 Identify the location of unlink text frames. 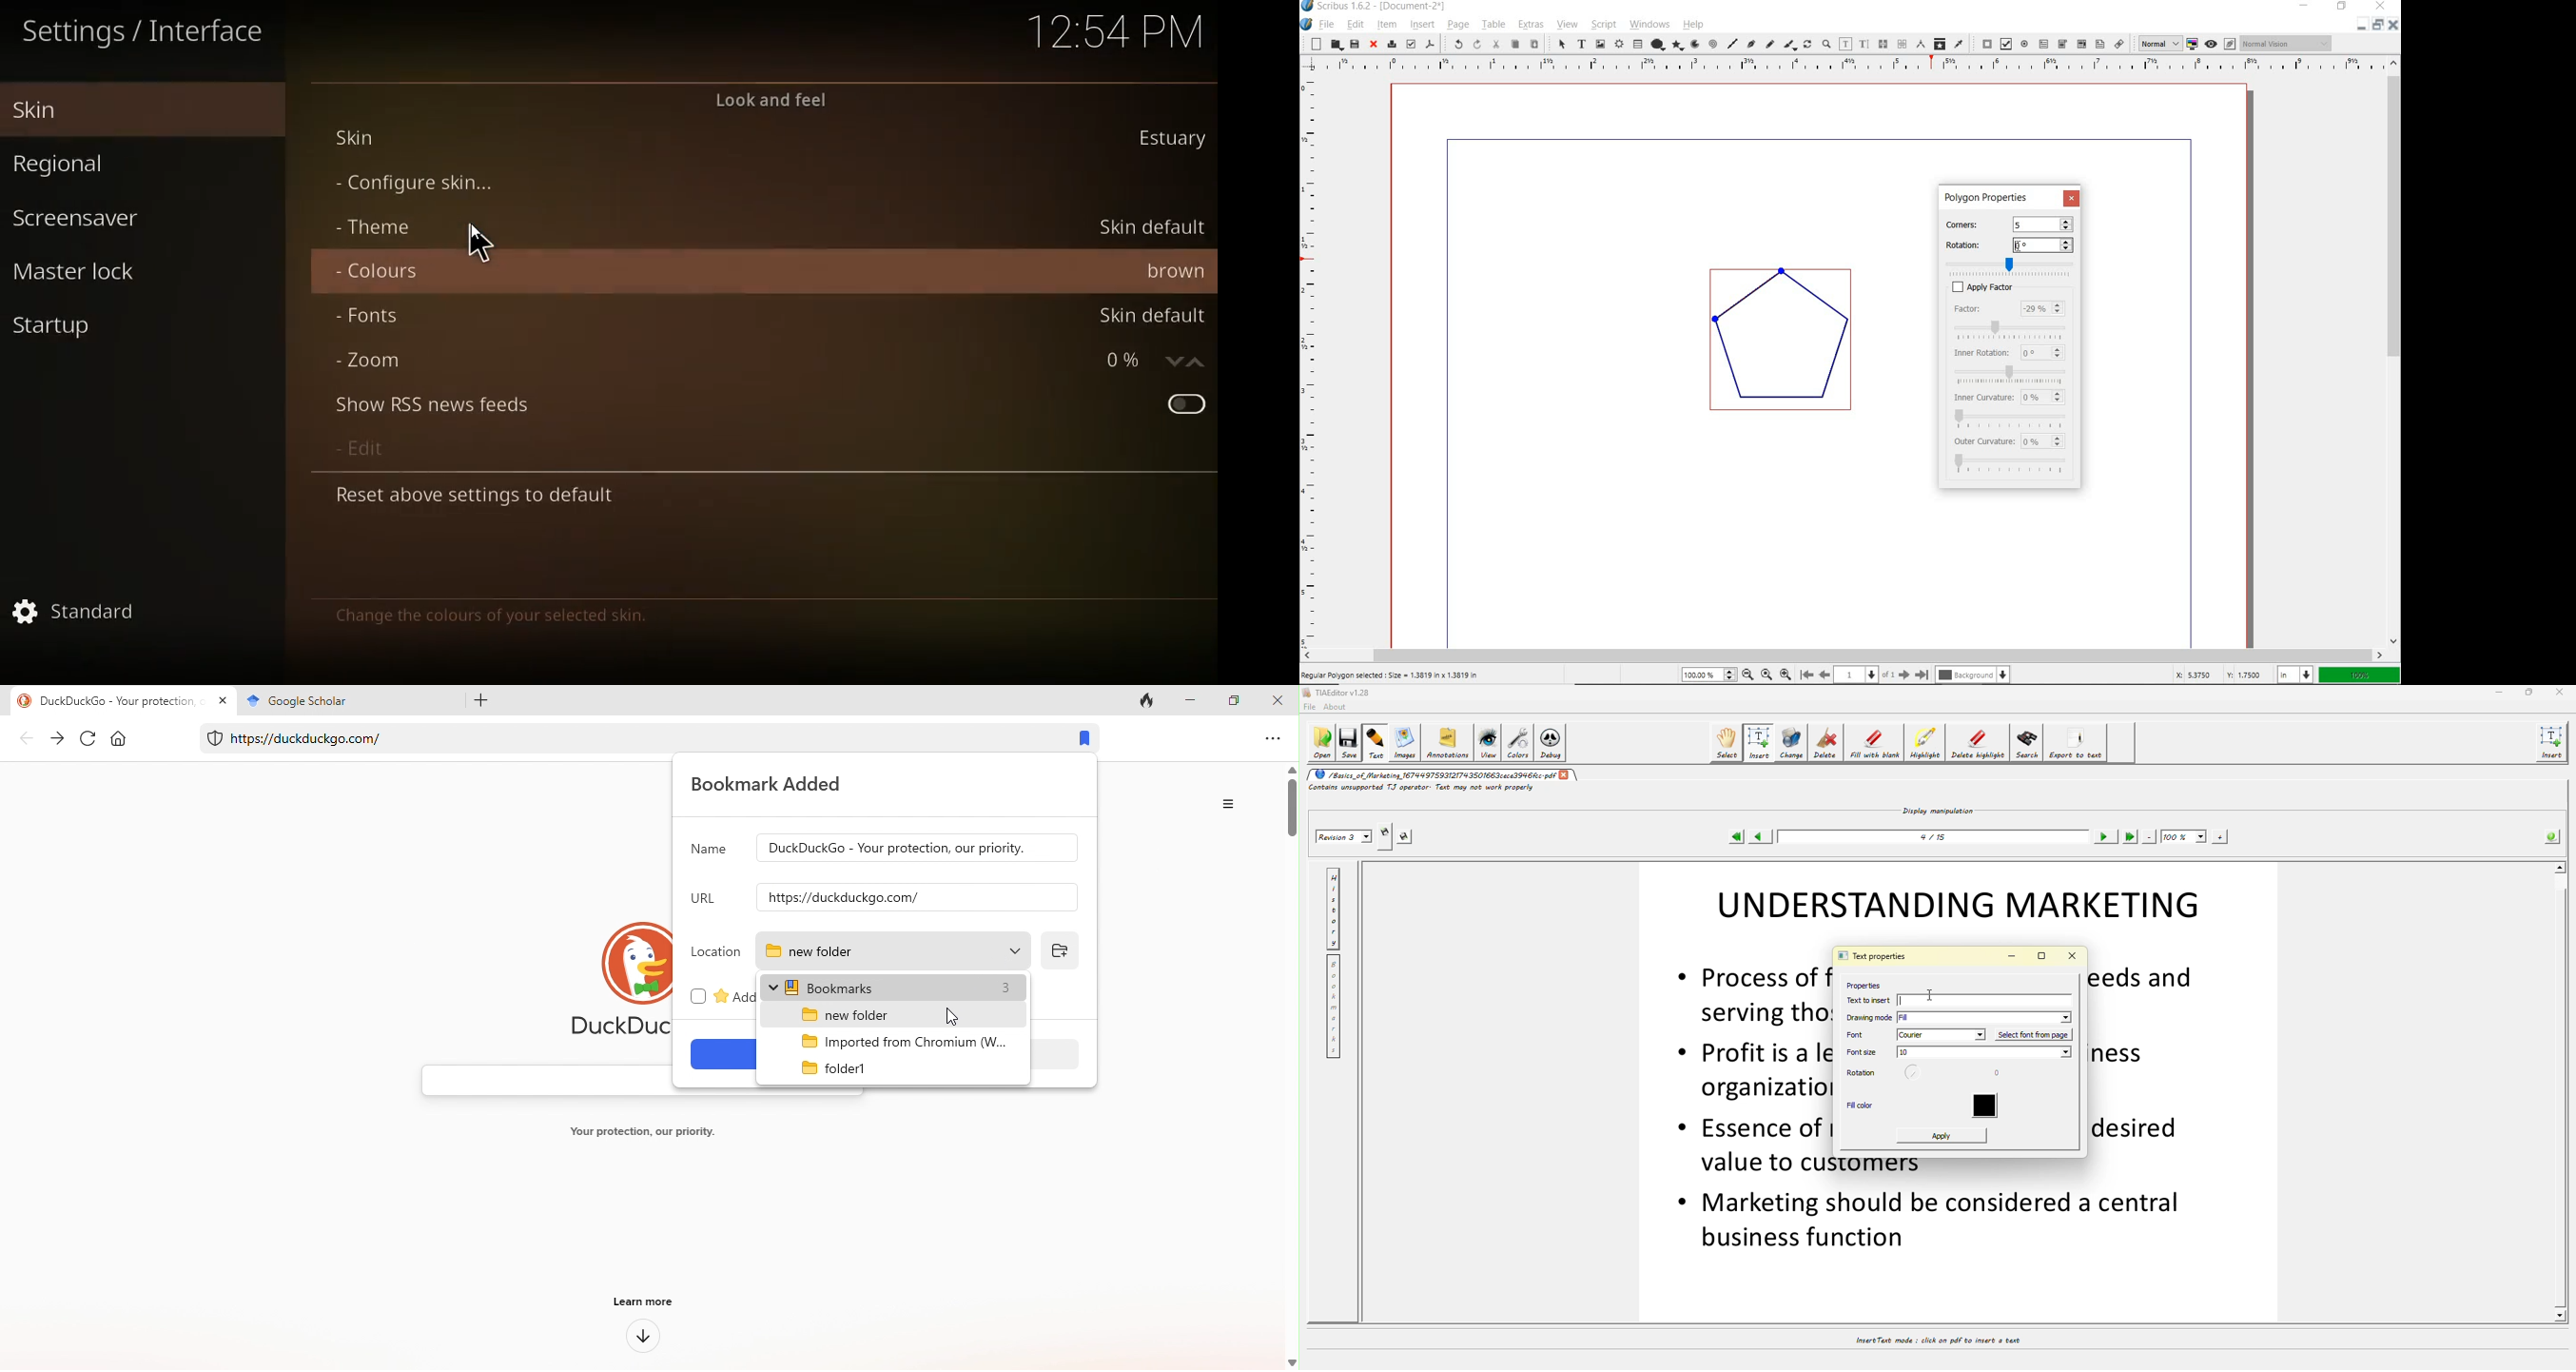
(1902, 43).